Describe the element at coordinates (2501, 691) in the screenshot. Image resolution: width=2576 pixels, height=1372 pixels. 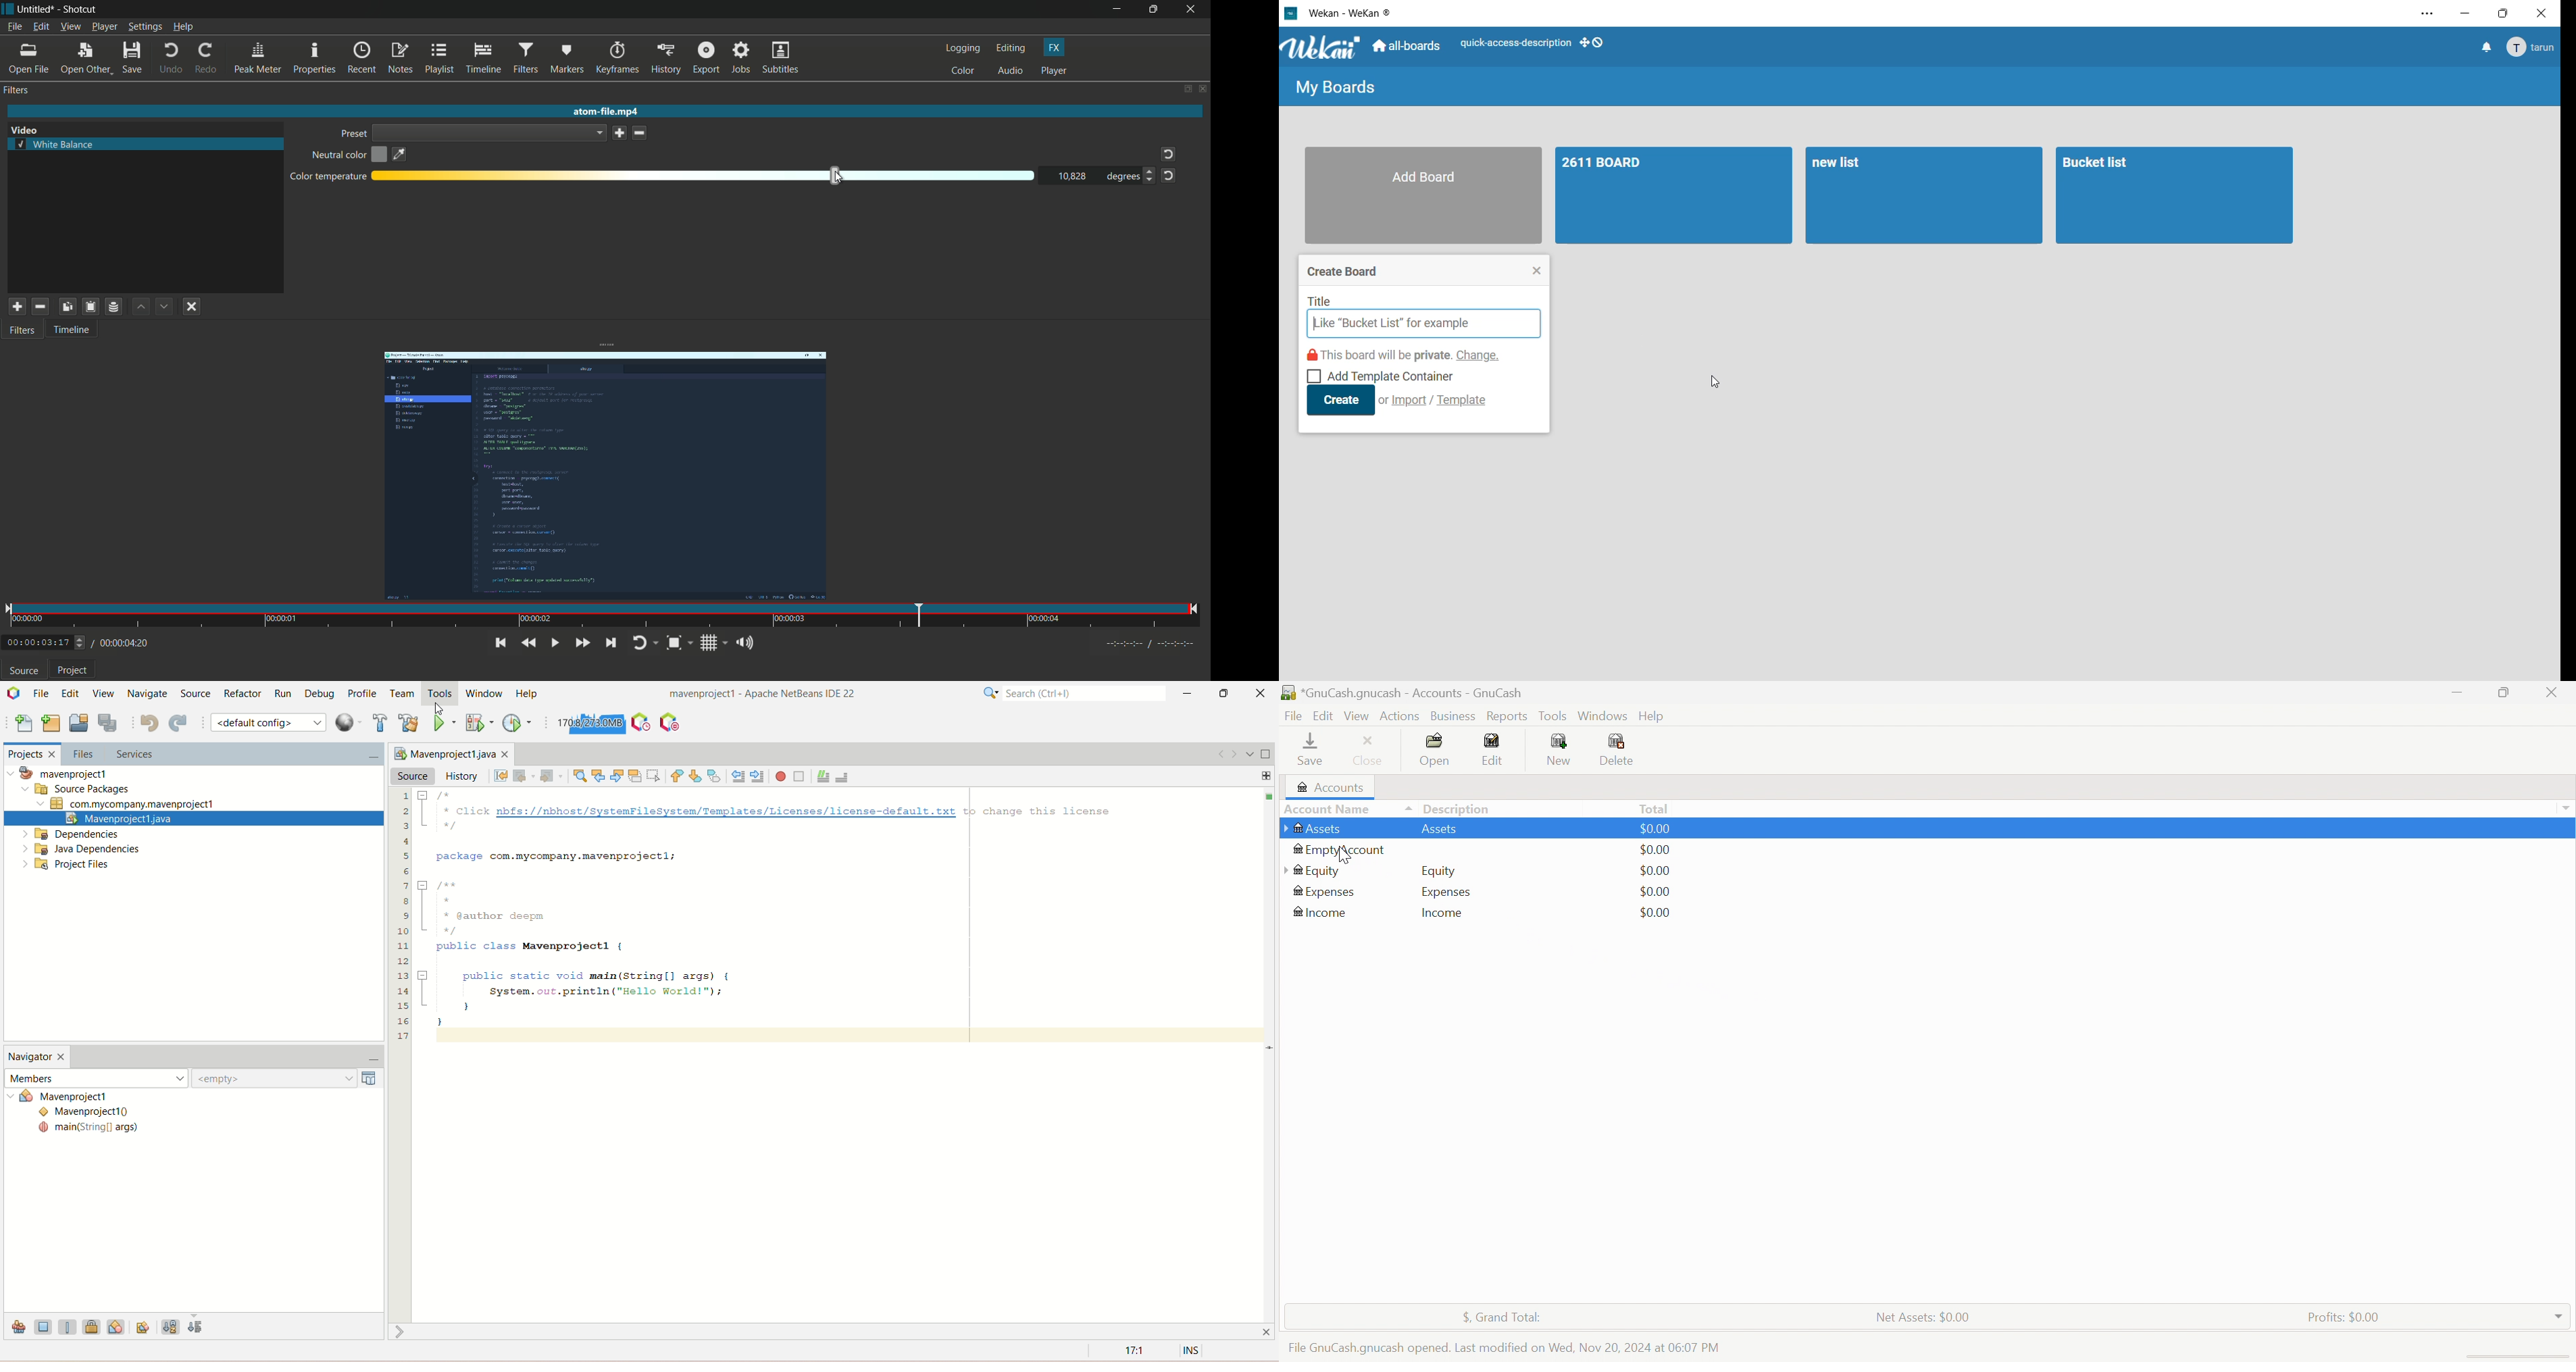
I see `Restore Down` at that location.